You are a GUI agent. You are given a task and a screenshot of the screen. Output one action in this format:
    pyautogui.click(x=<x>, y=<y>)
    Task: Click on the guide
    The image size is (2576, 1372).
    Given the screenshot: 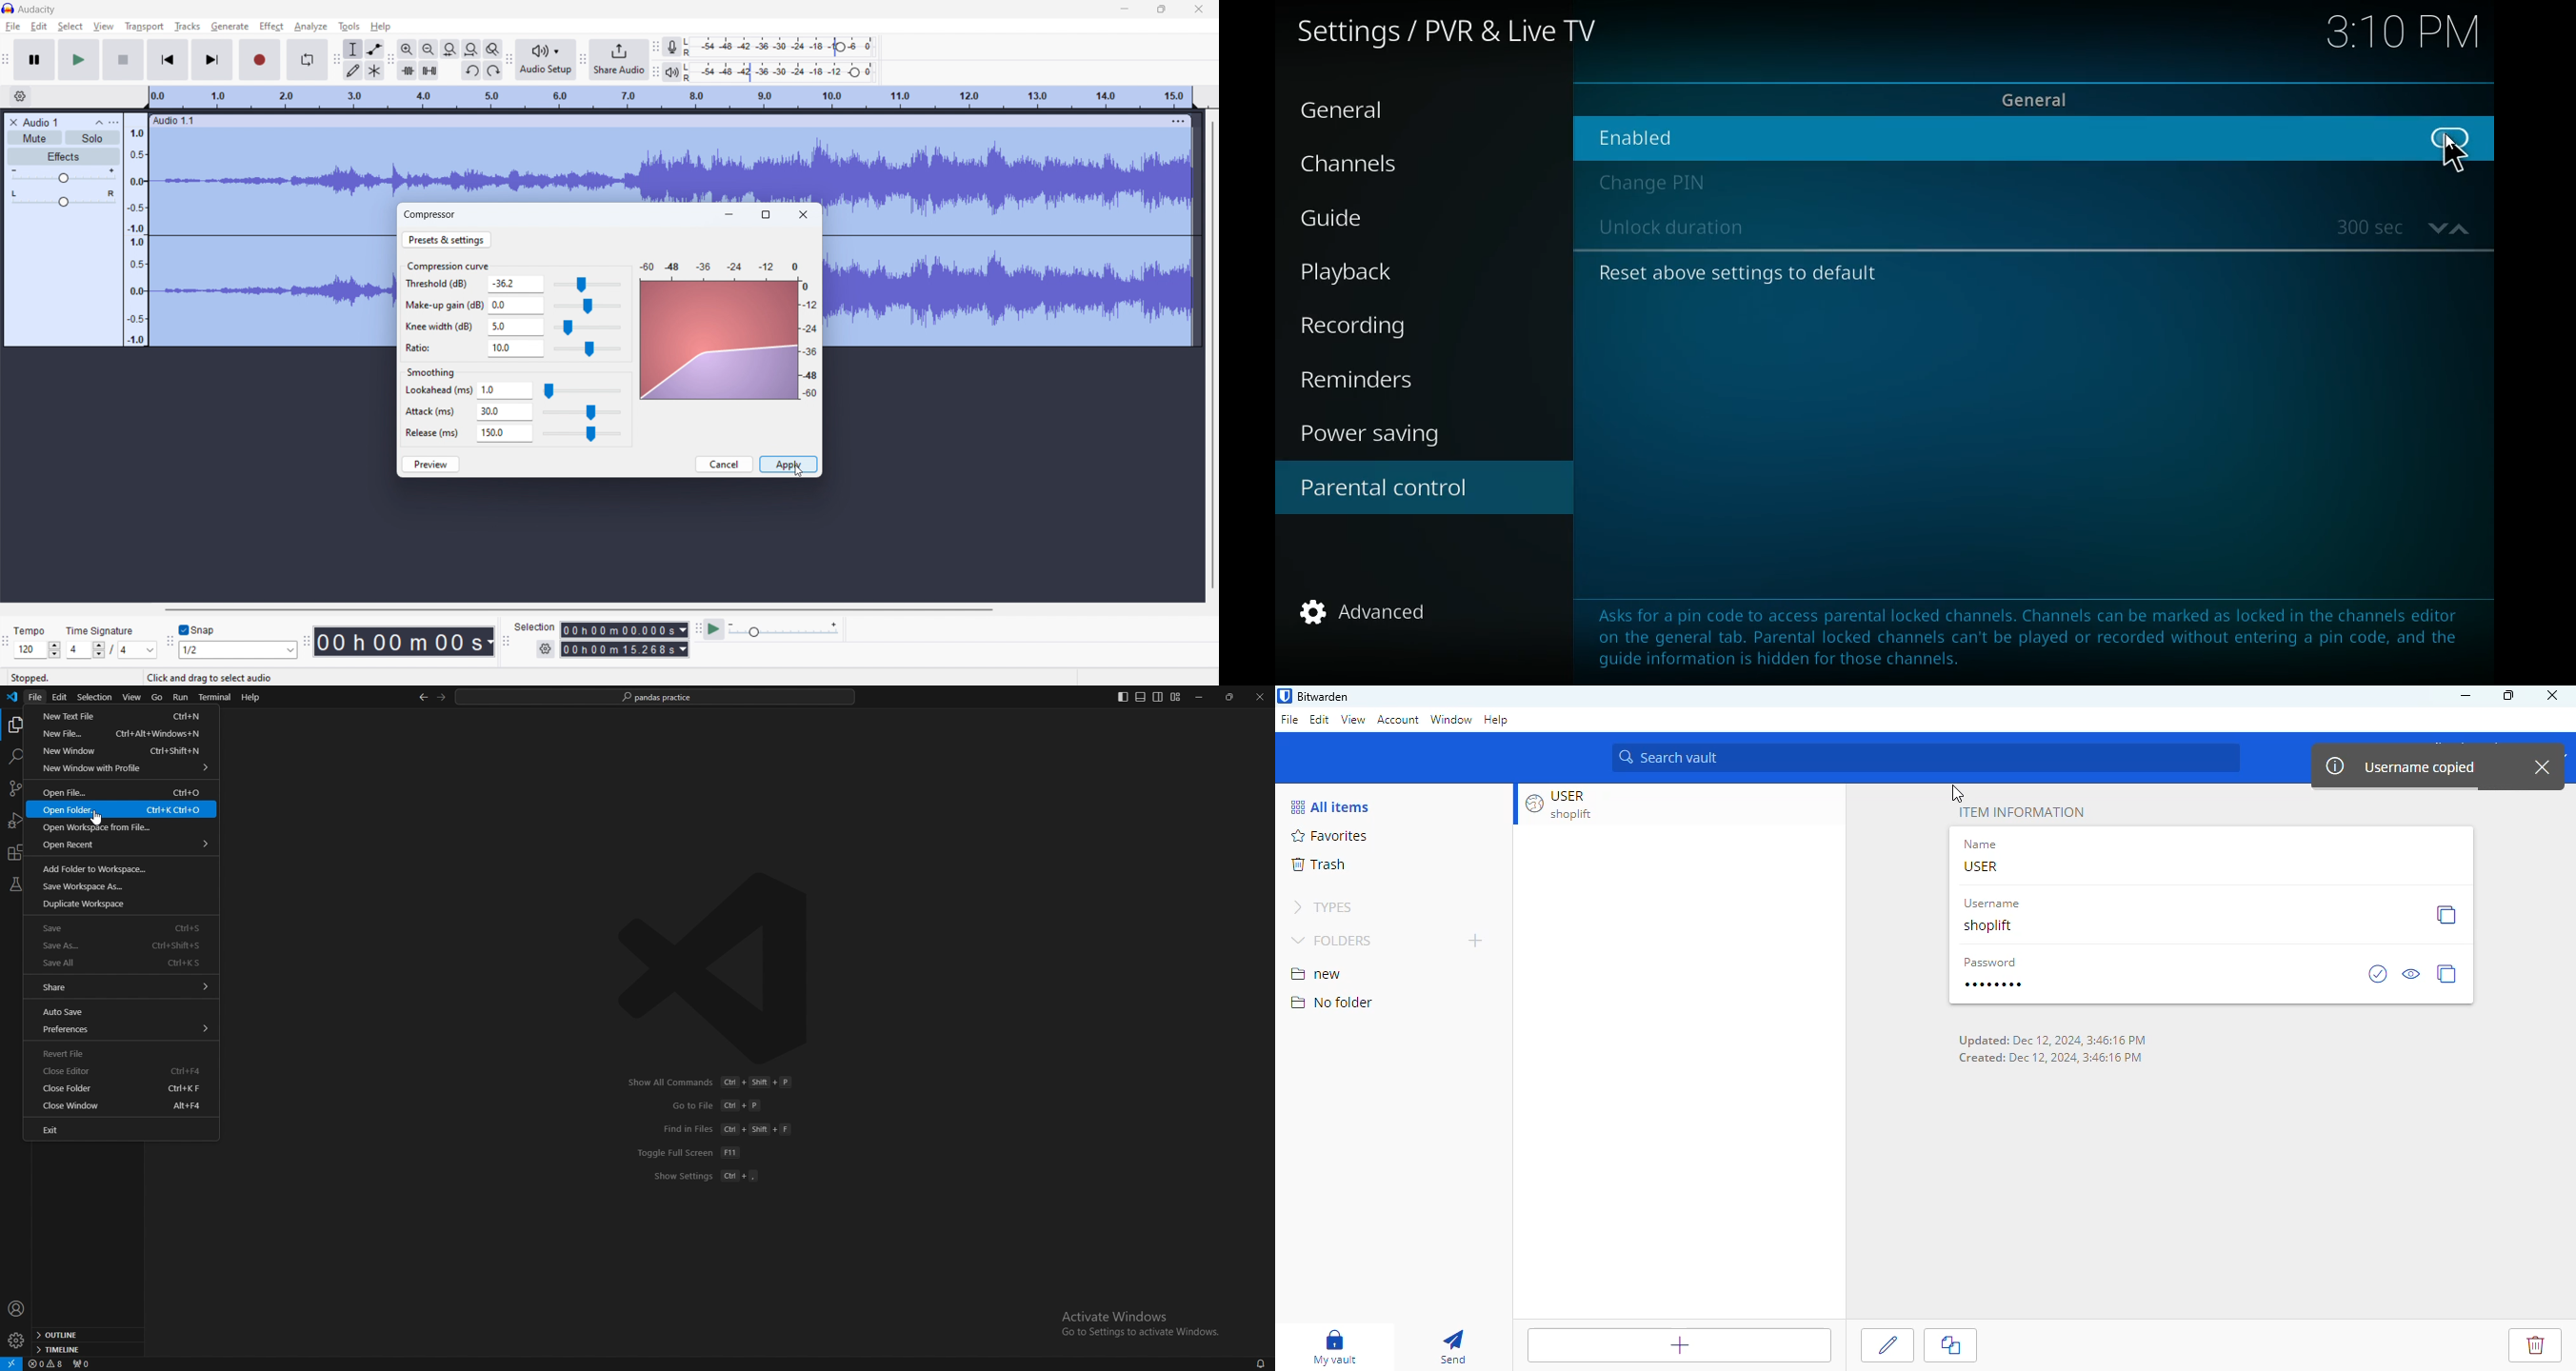 What is the action you would take?
    pyautogui.click(x=1385, y=220)
    